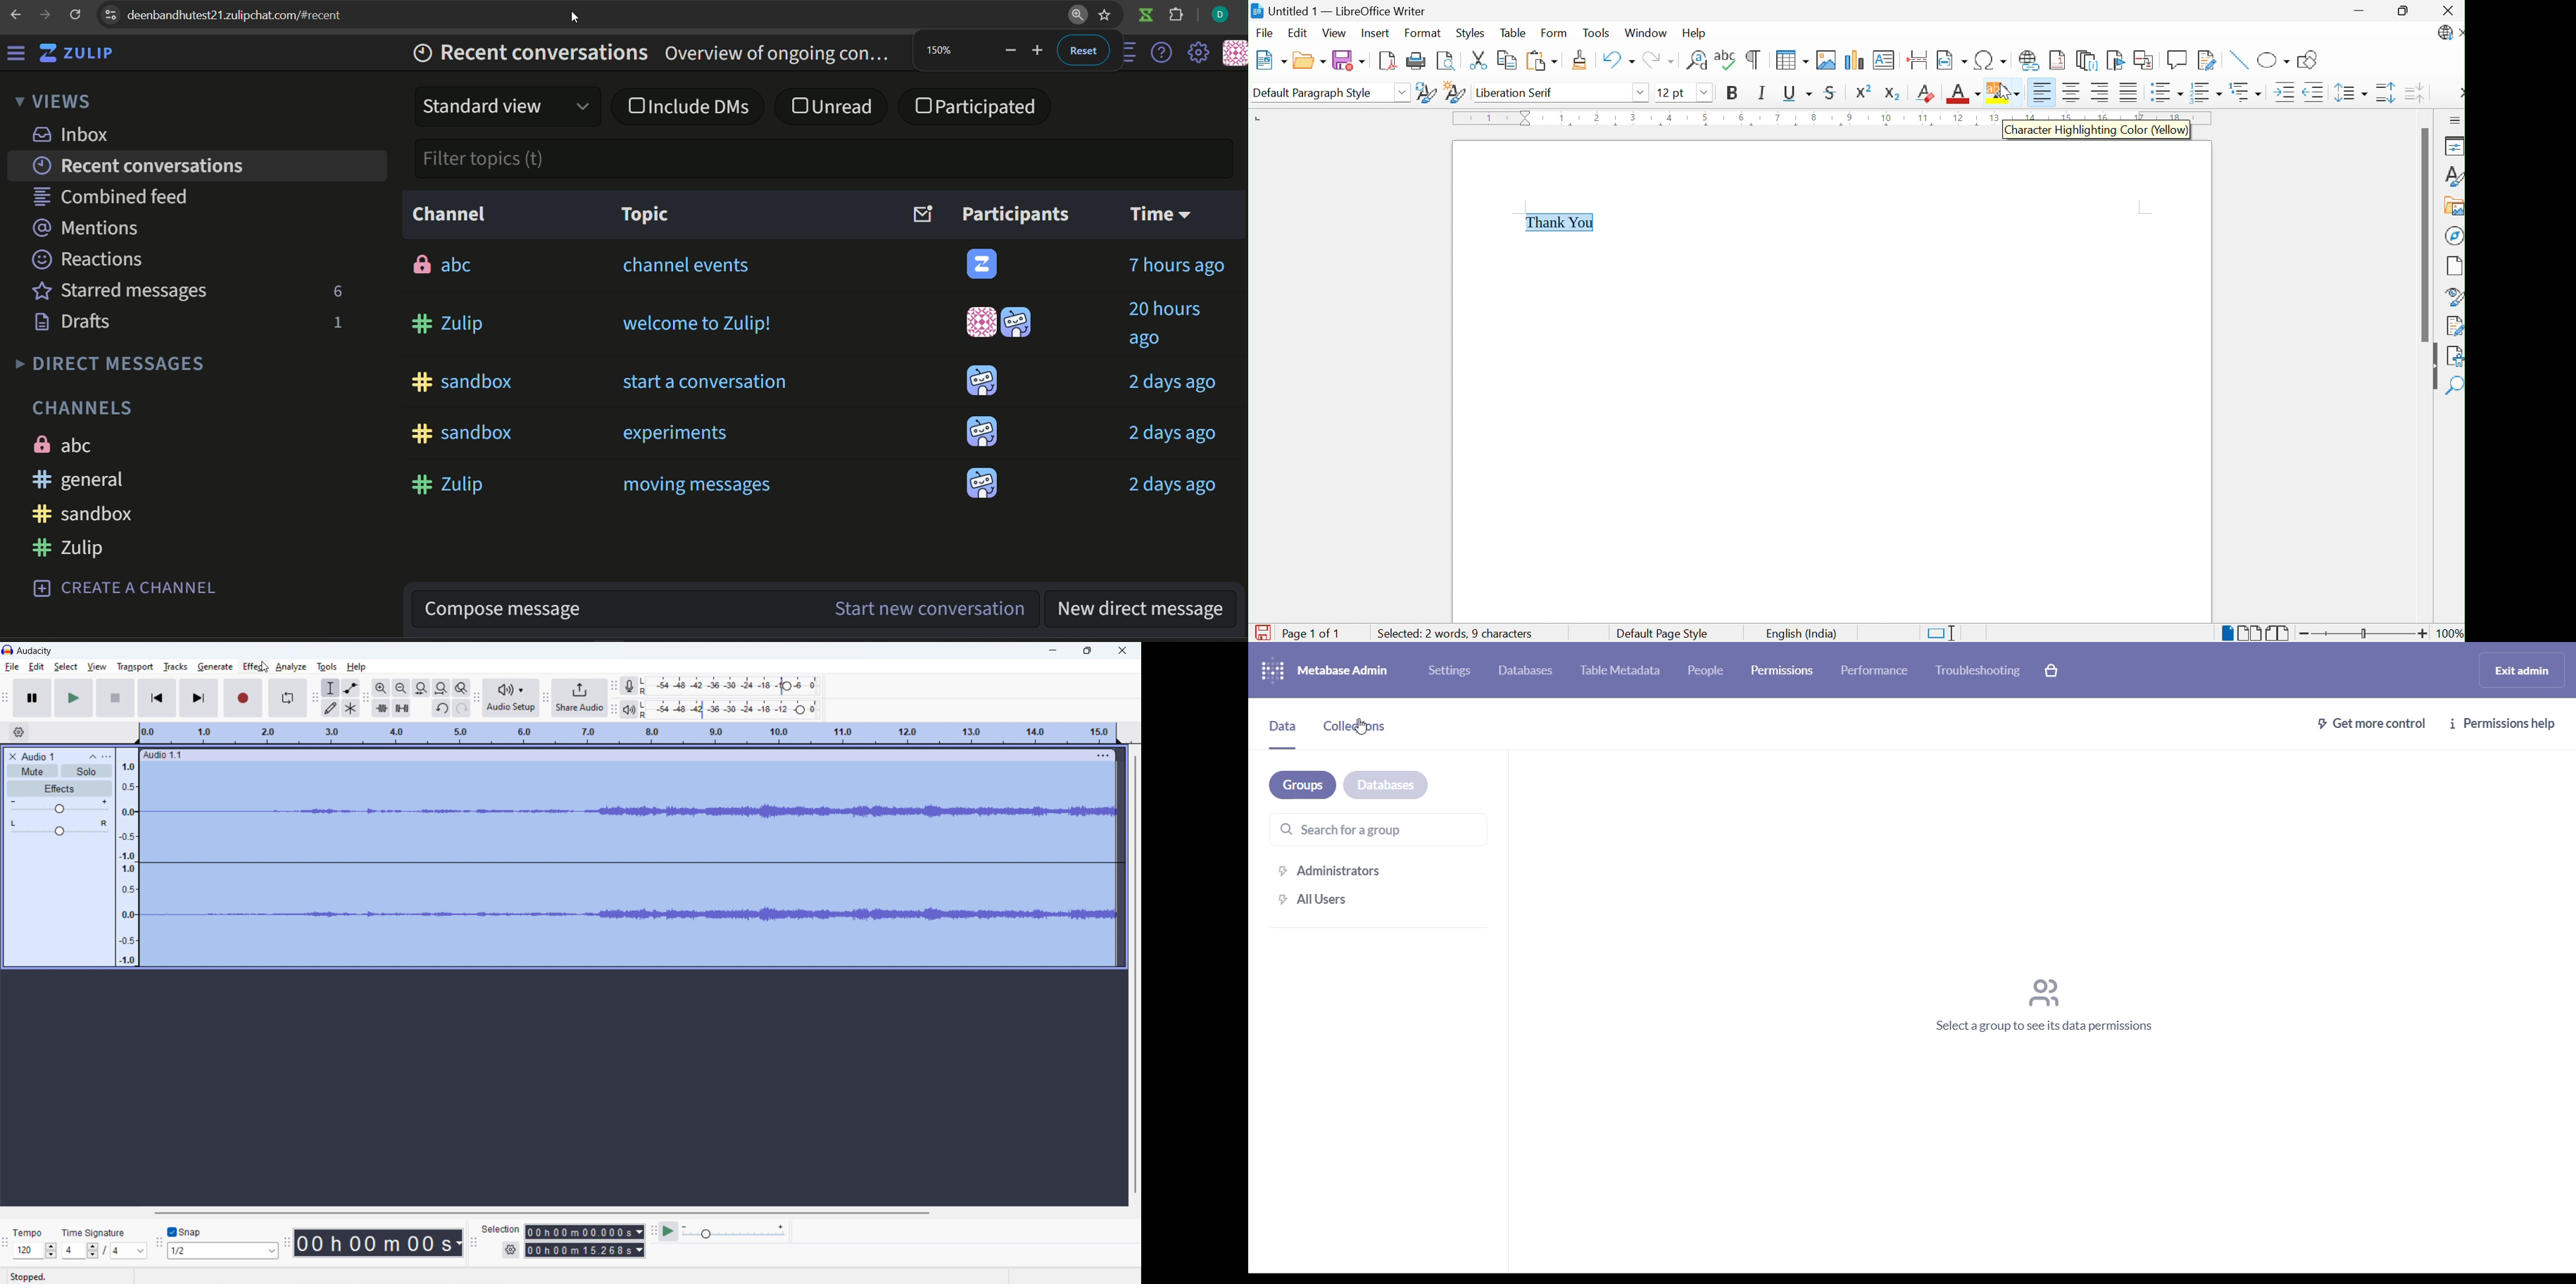 This screenshot has width=2576, height=1288. I want to click on Increase Paragraph Spacing, so click(2385, 95).